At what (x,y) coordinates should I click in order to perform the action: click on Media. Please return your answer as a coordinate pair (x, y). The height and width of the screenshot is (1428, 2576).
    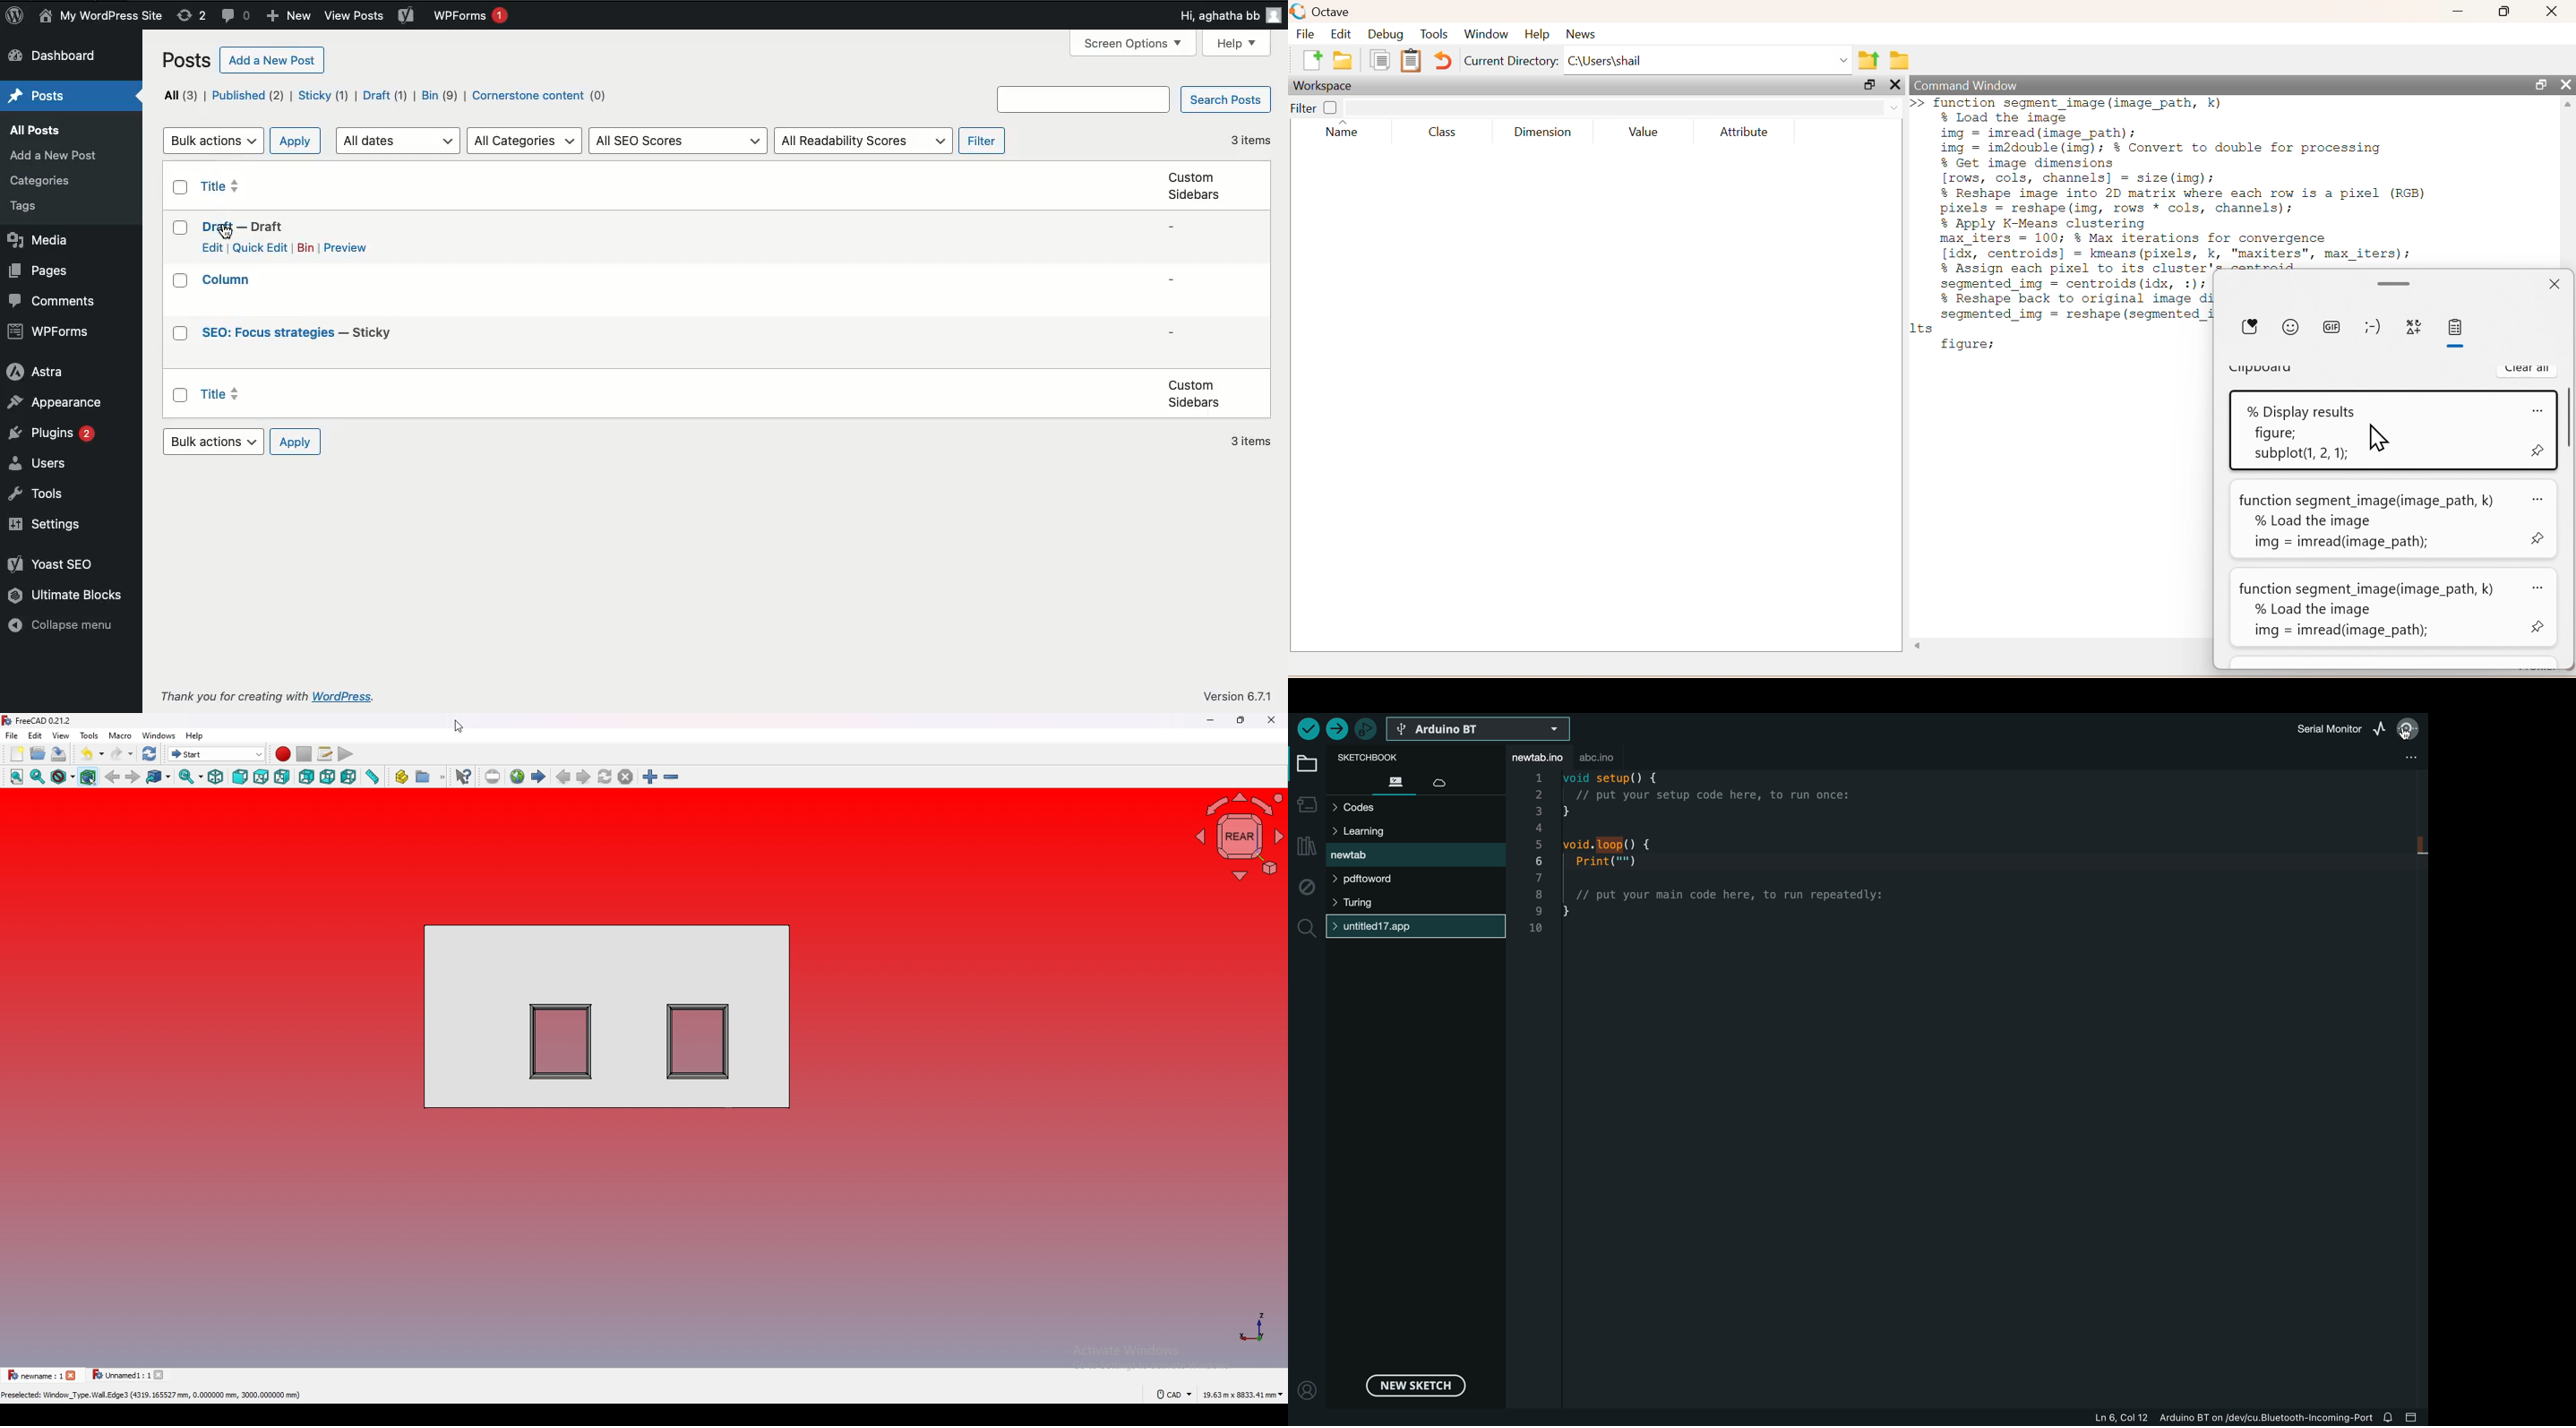
    Looking at the image, I should click on (39, 240).